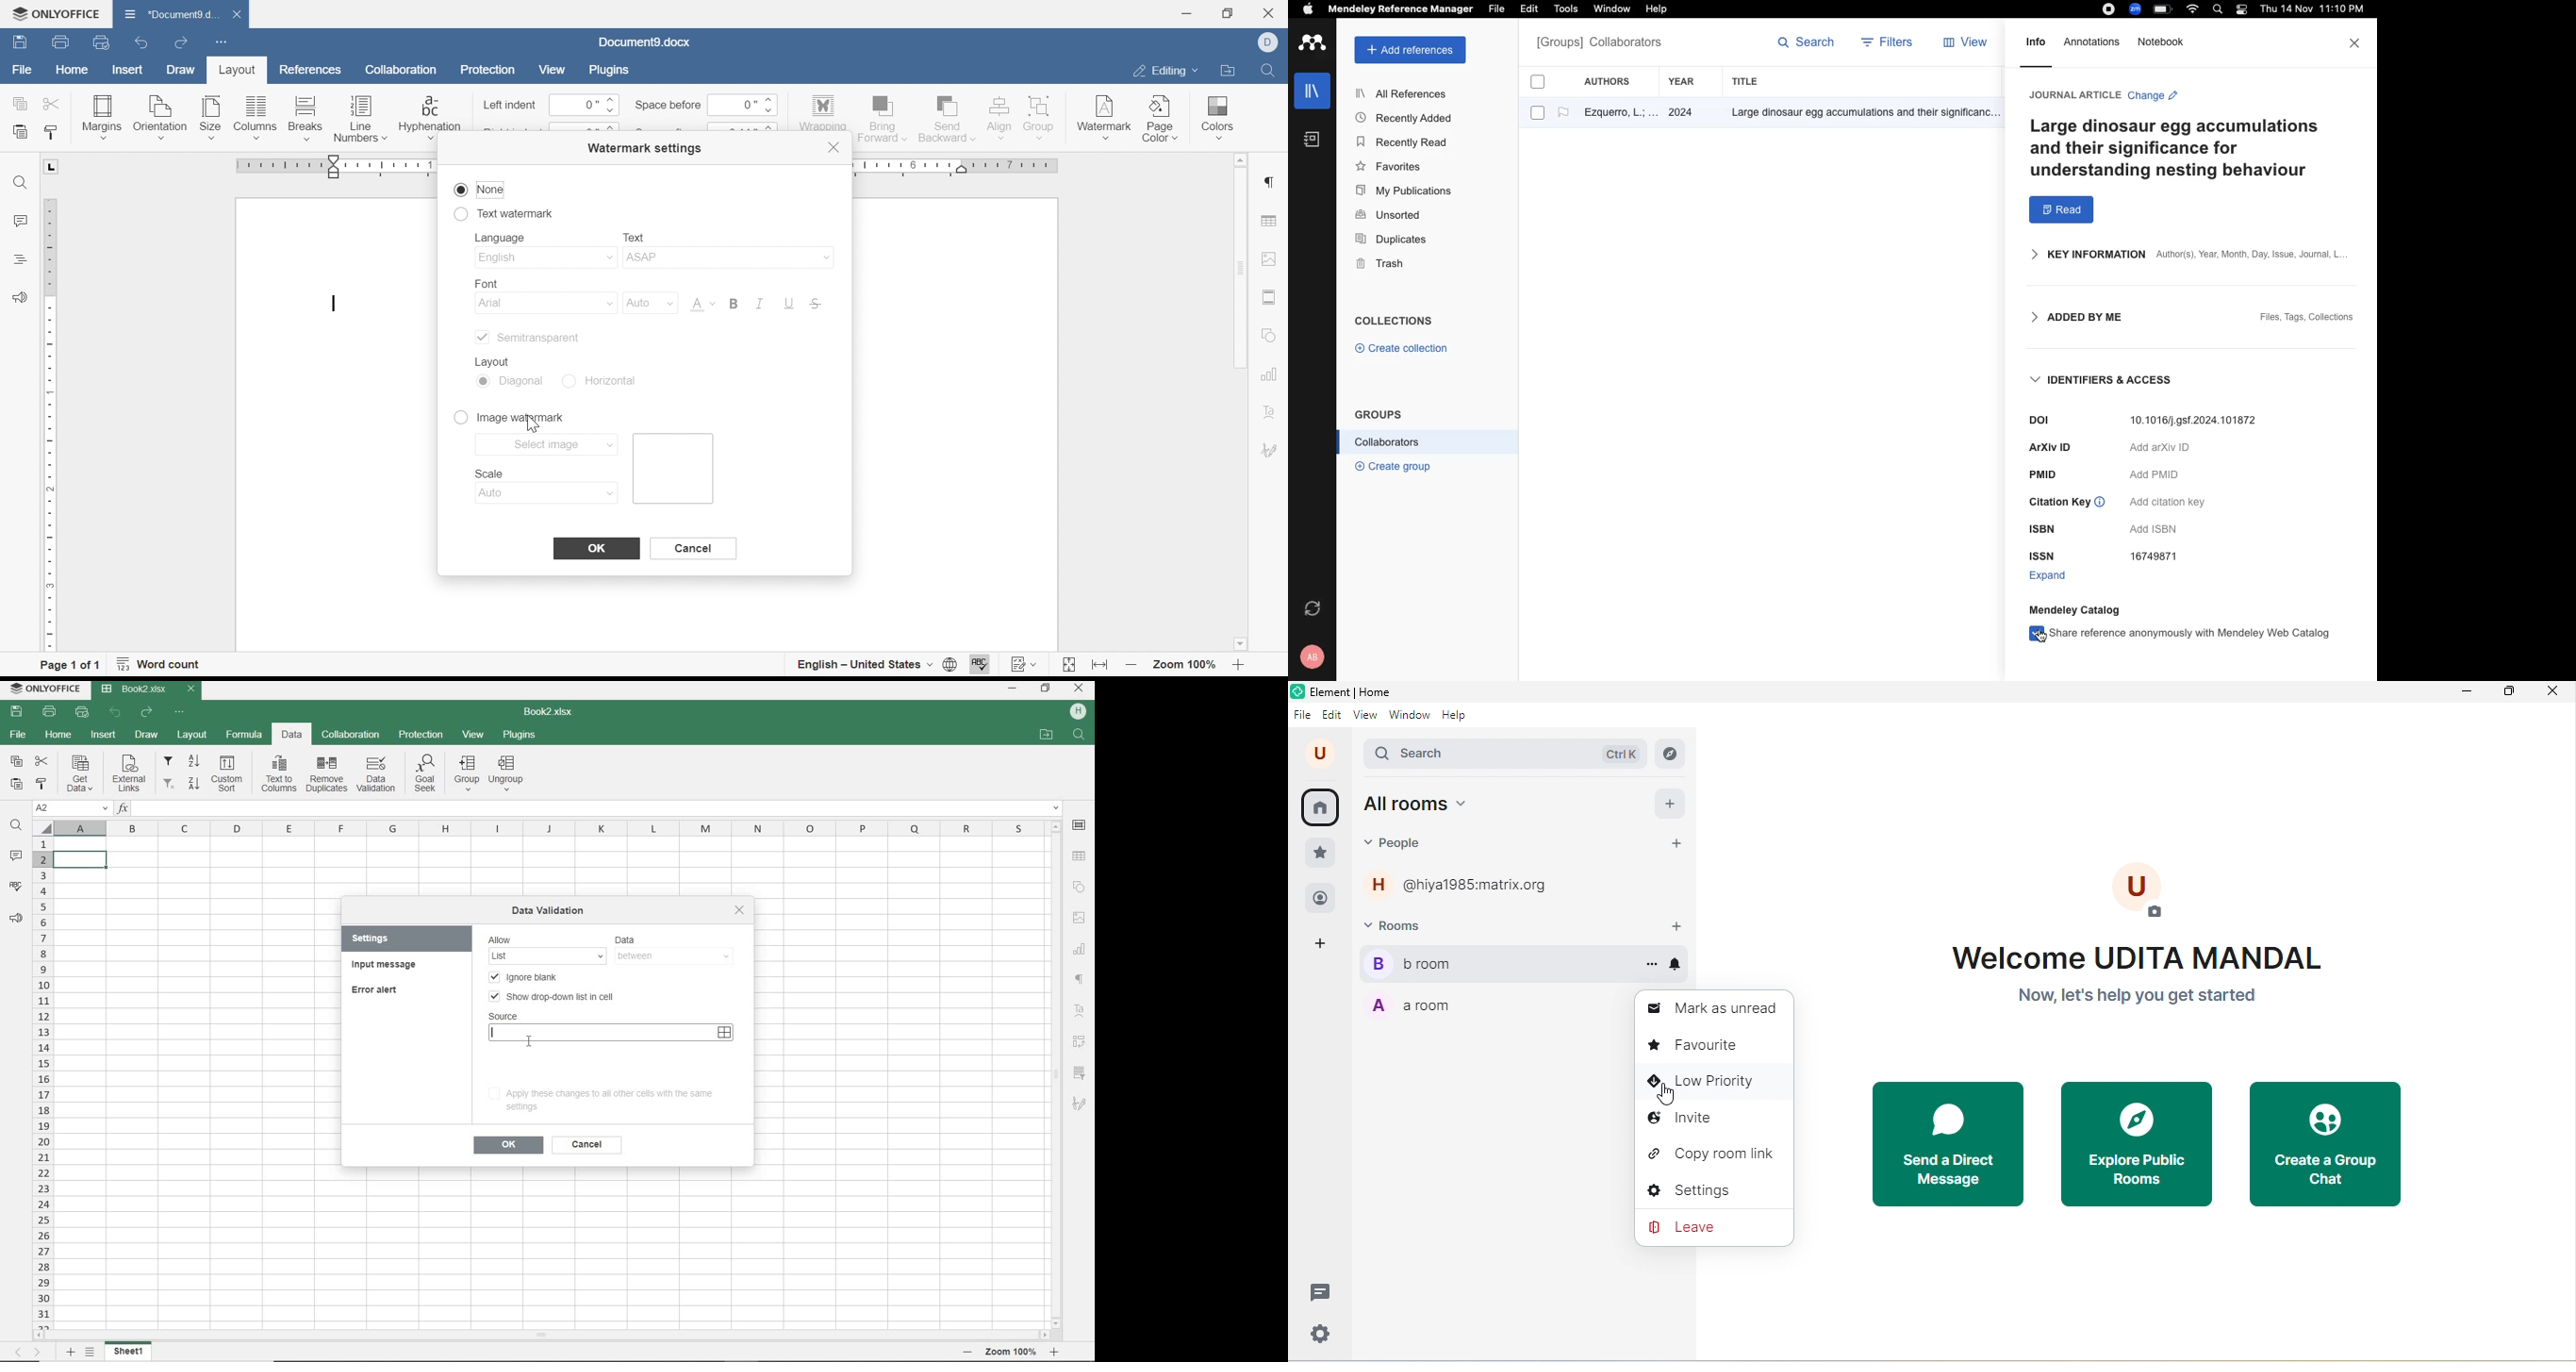 The width and height of the screenshot is (2576, 1372). I want to click on CUT, so click(42, 762).